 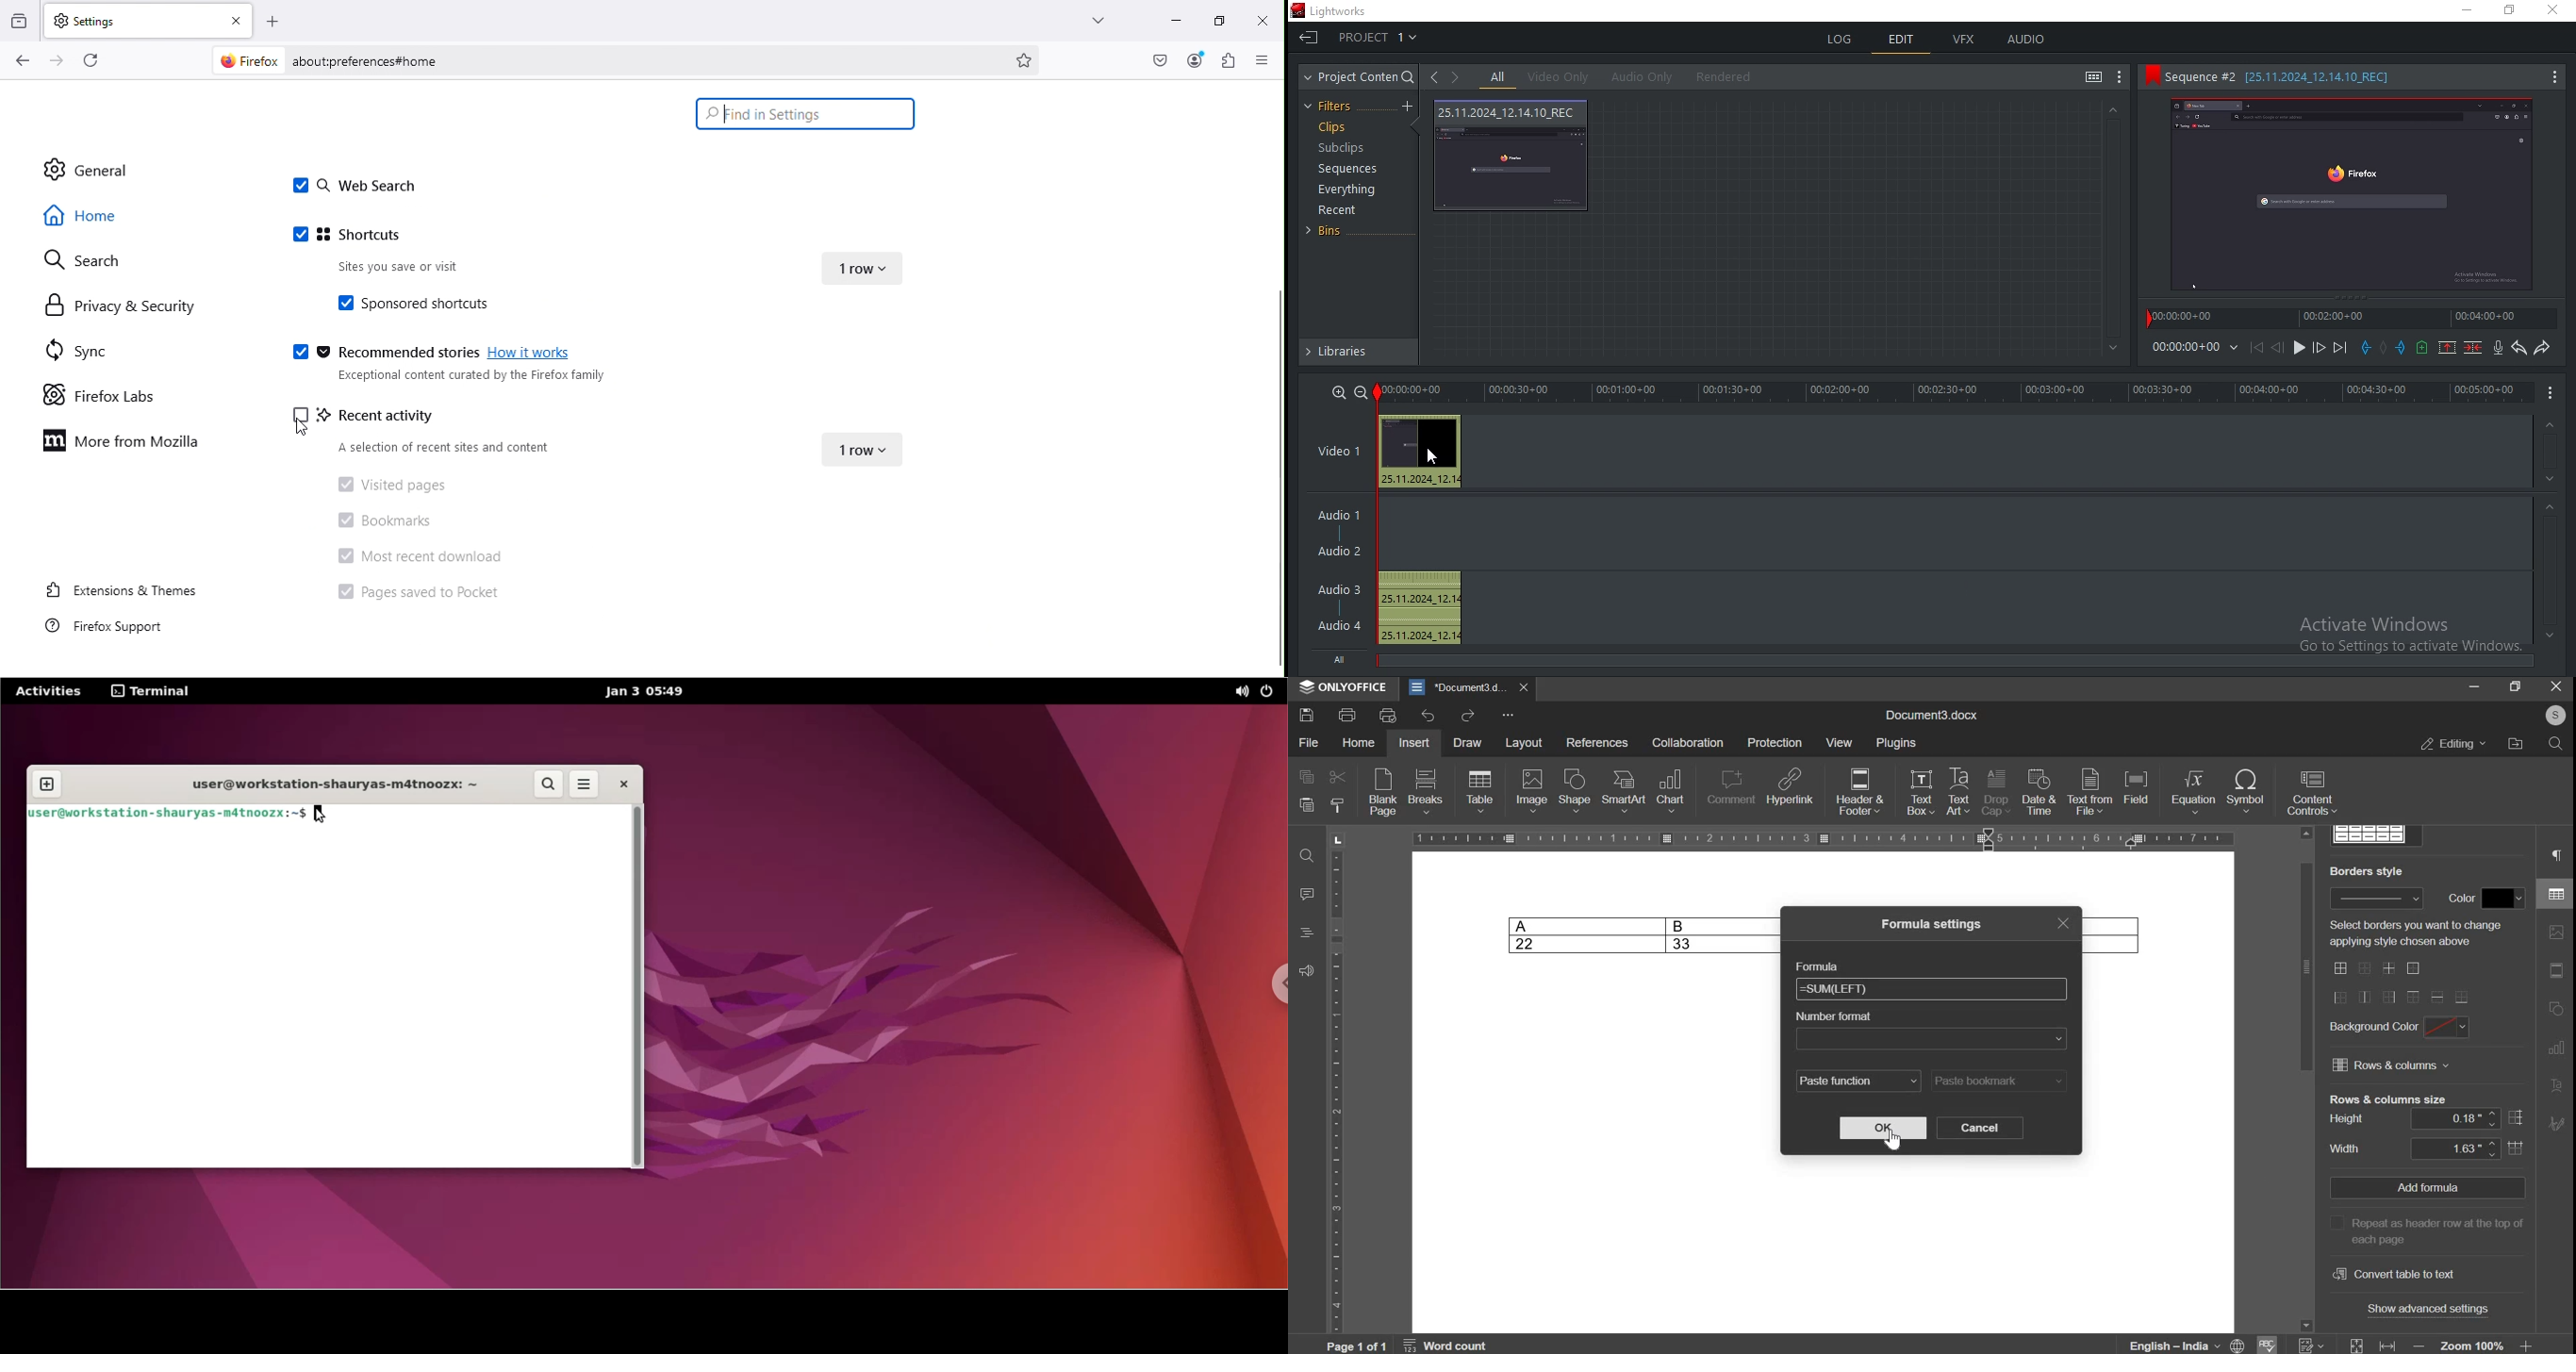 What do you see at coordinates (79, 259) in the screenshot?
I see `Search` at bounding box center [79, 259].